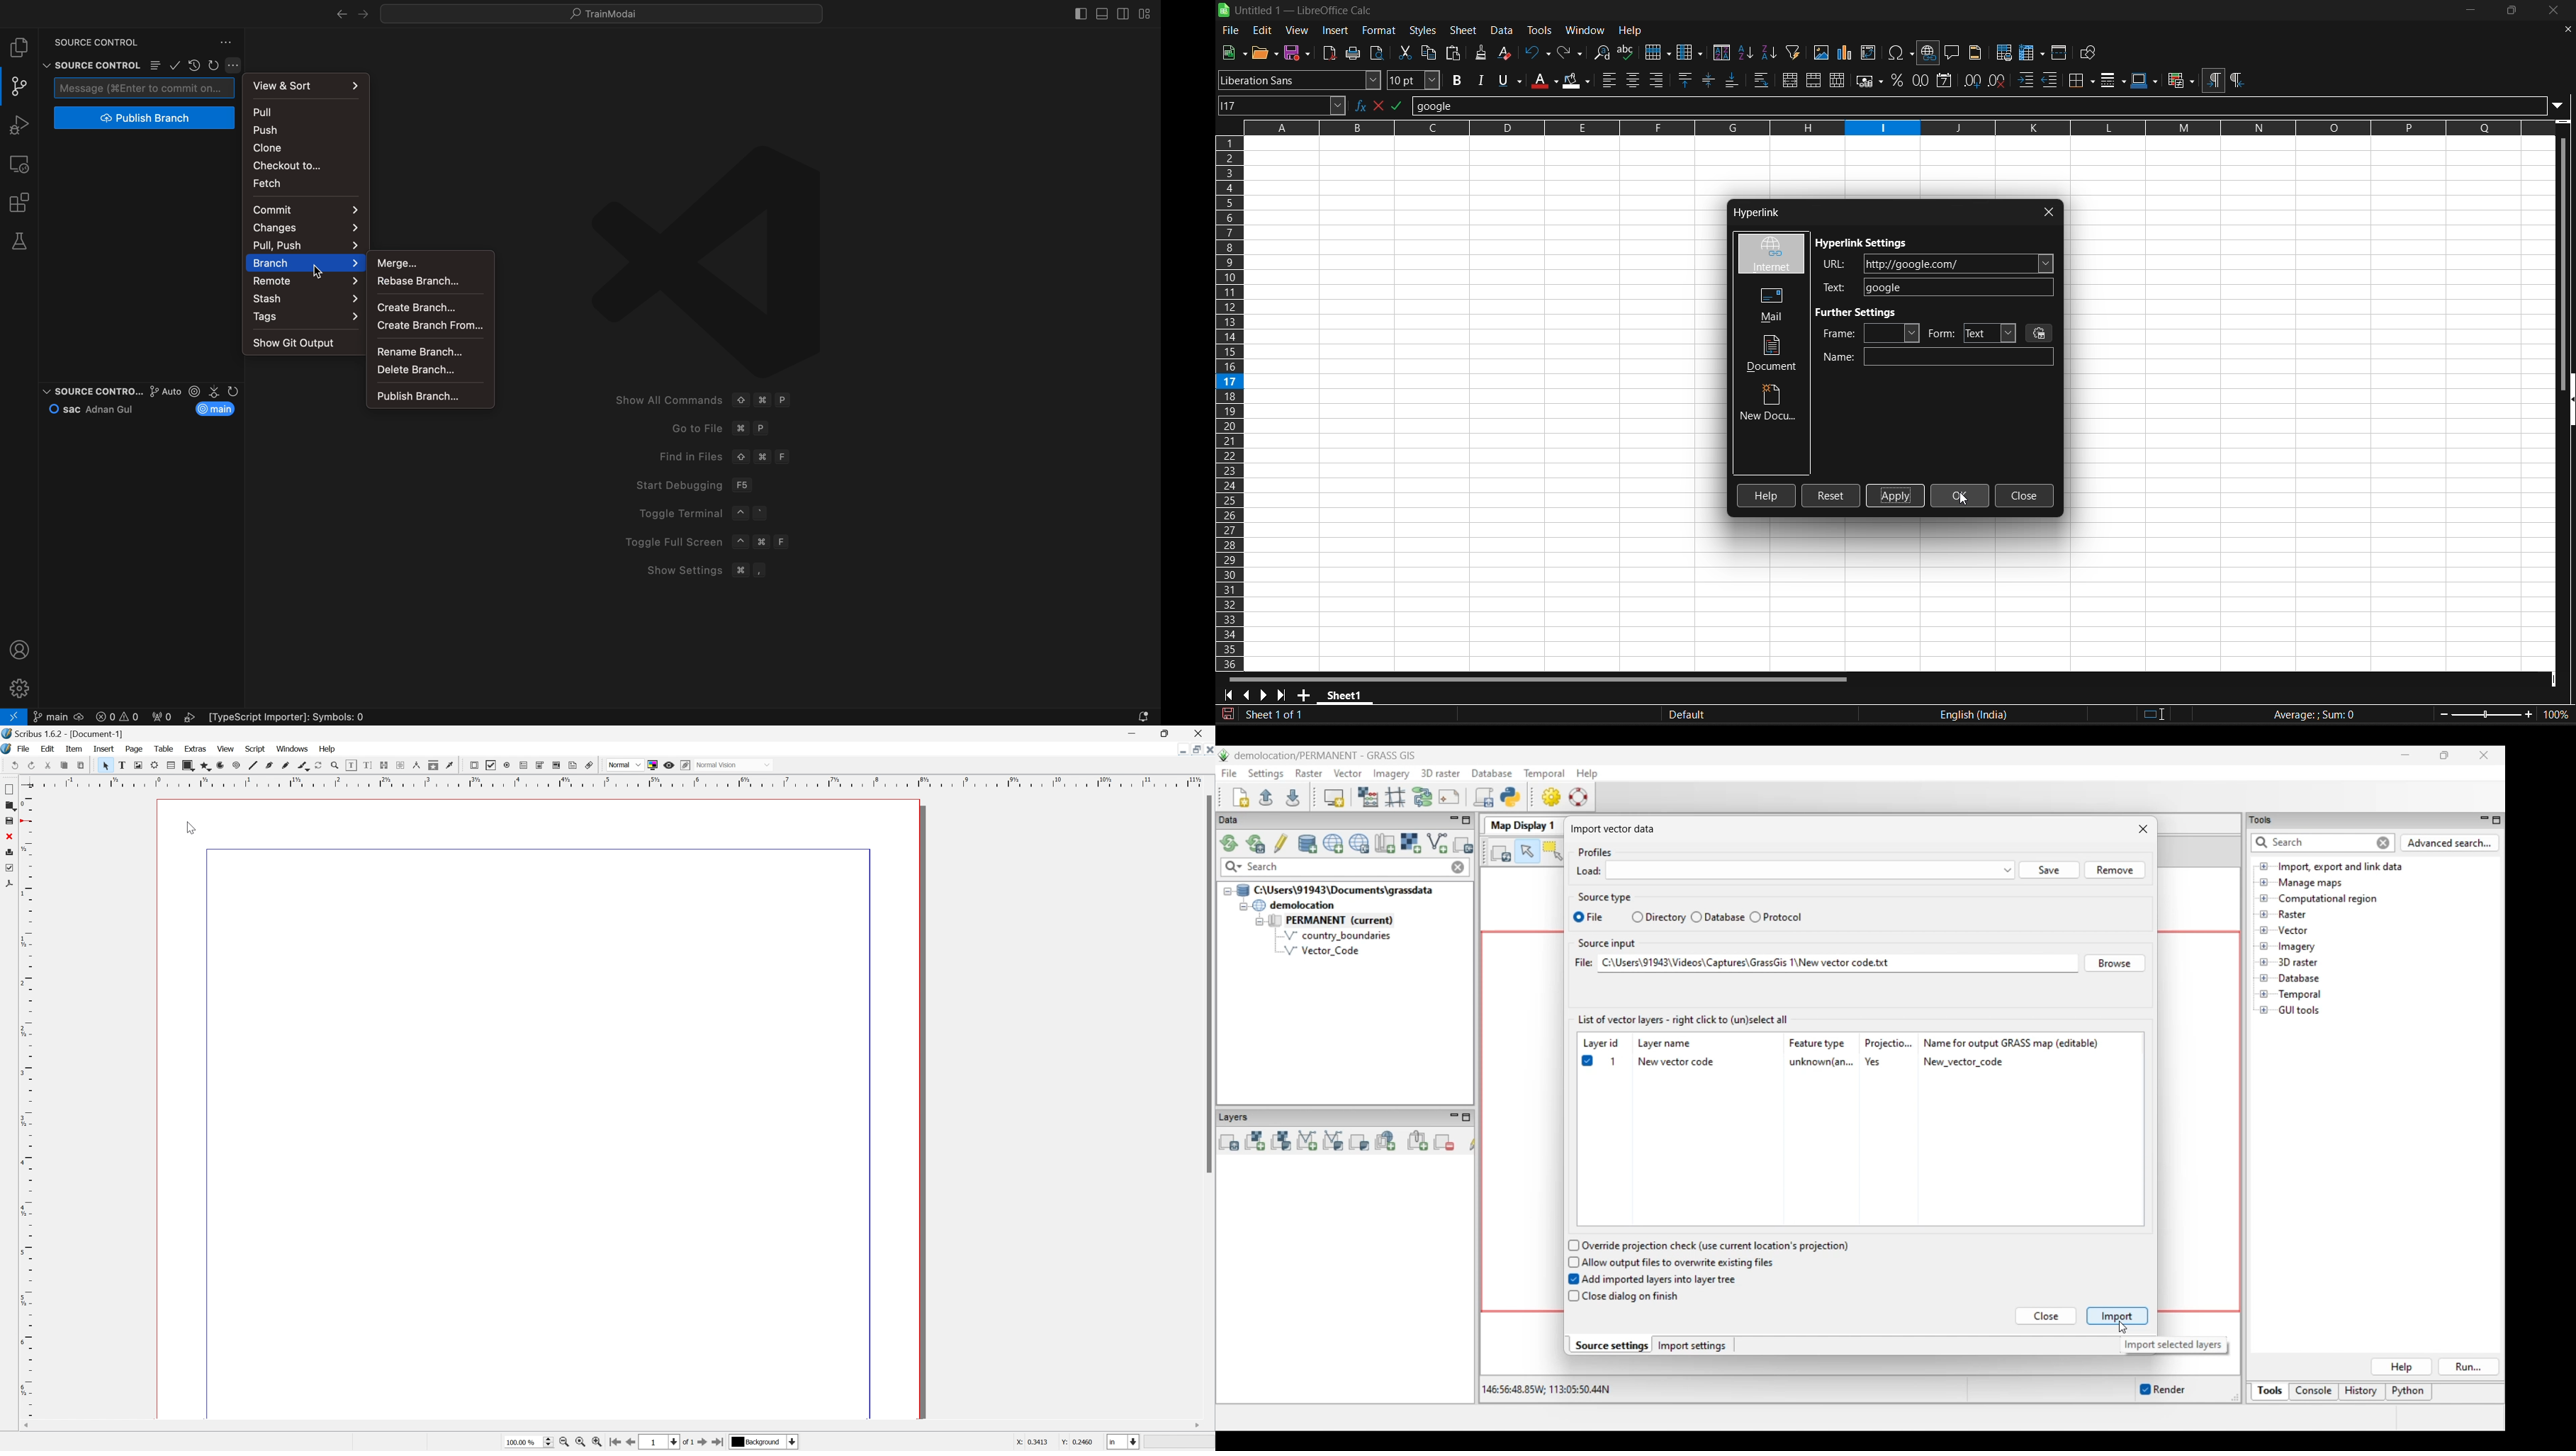  Describe the element at coordinates (1937, 287) in the screenshot. I see `typed google in the text field` at that location.